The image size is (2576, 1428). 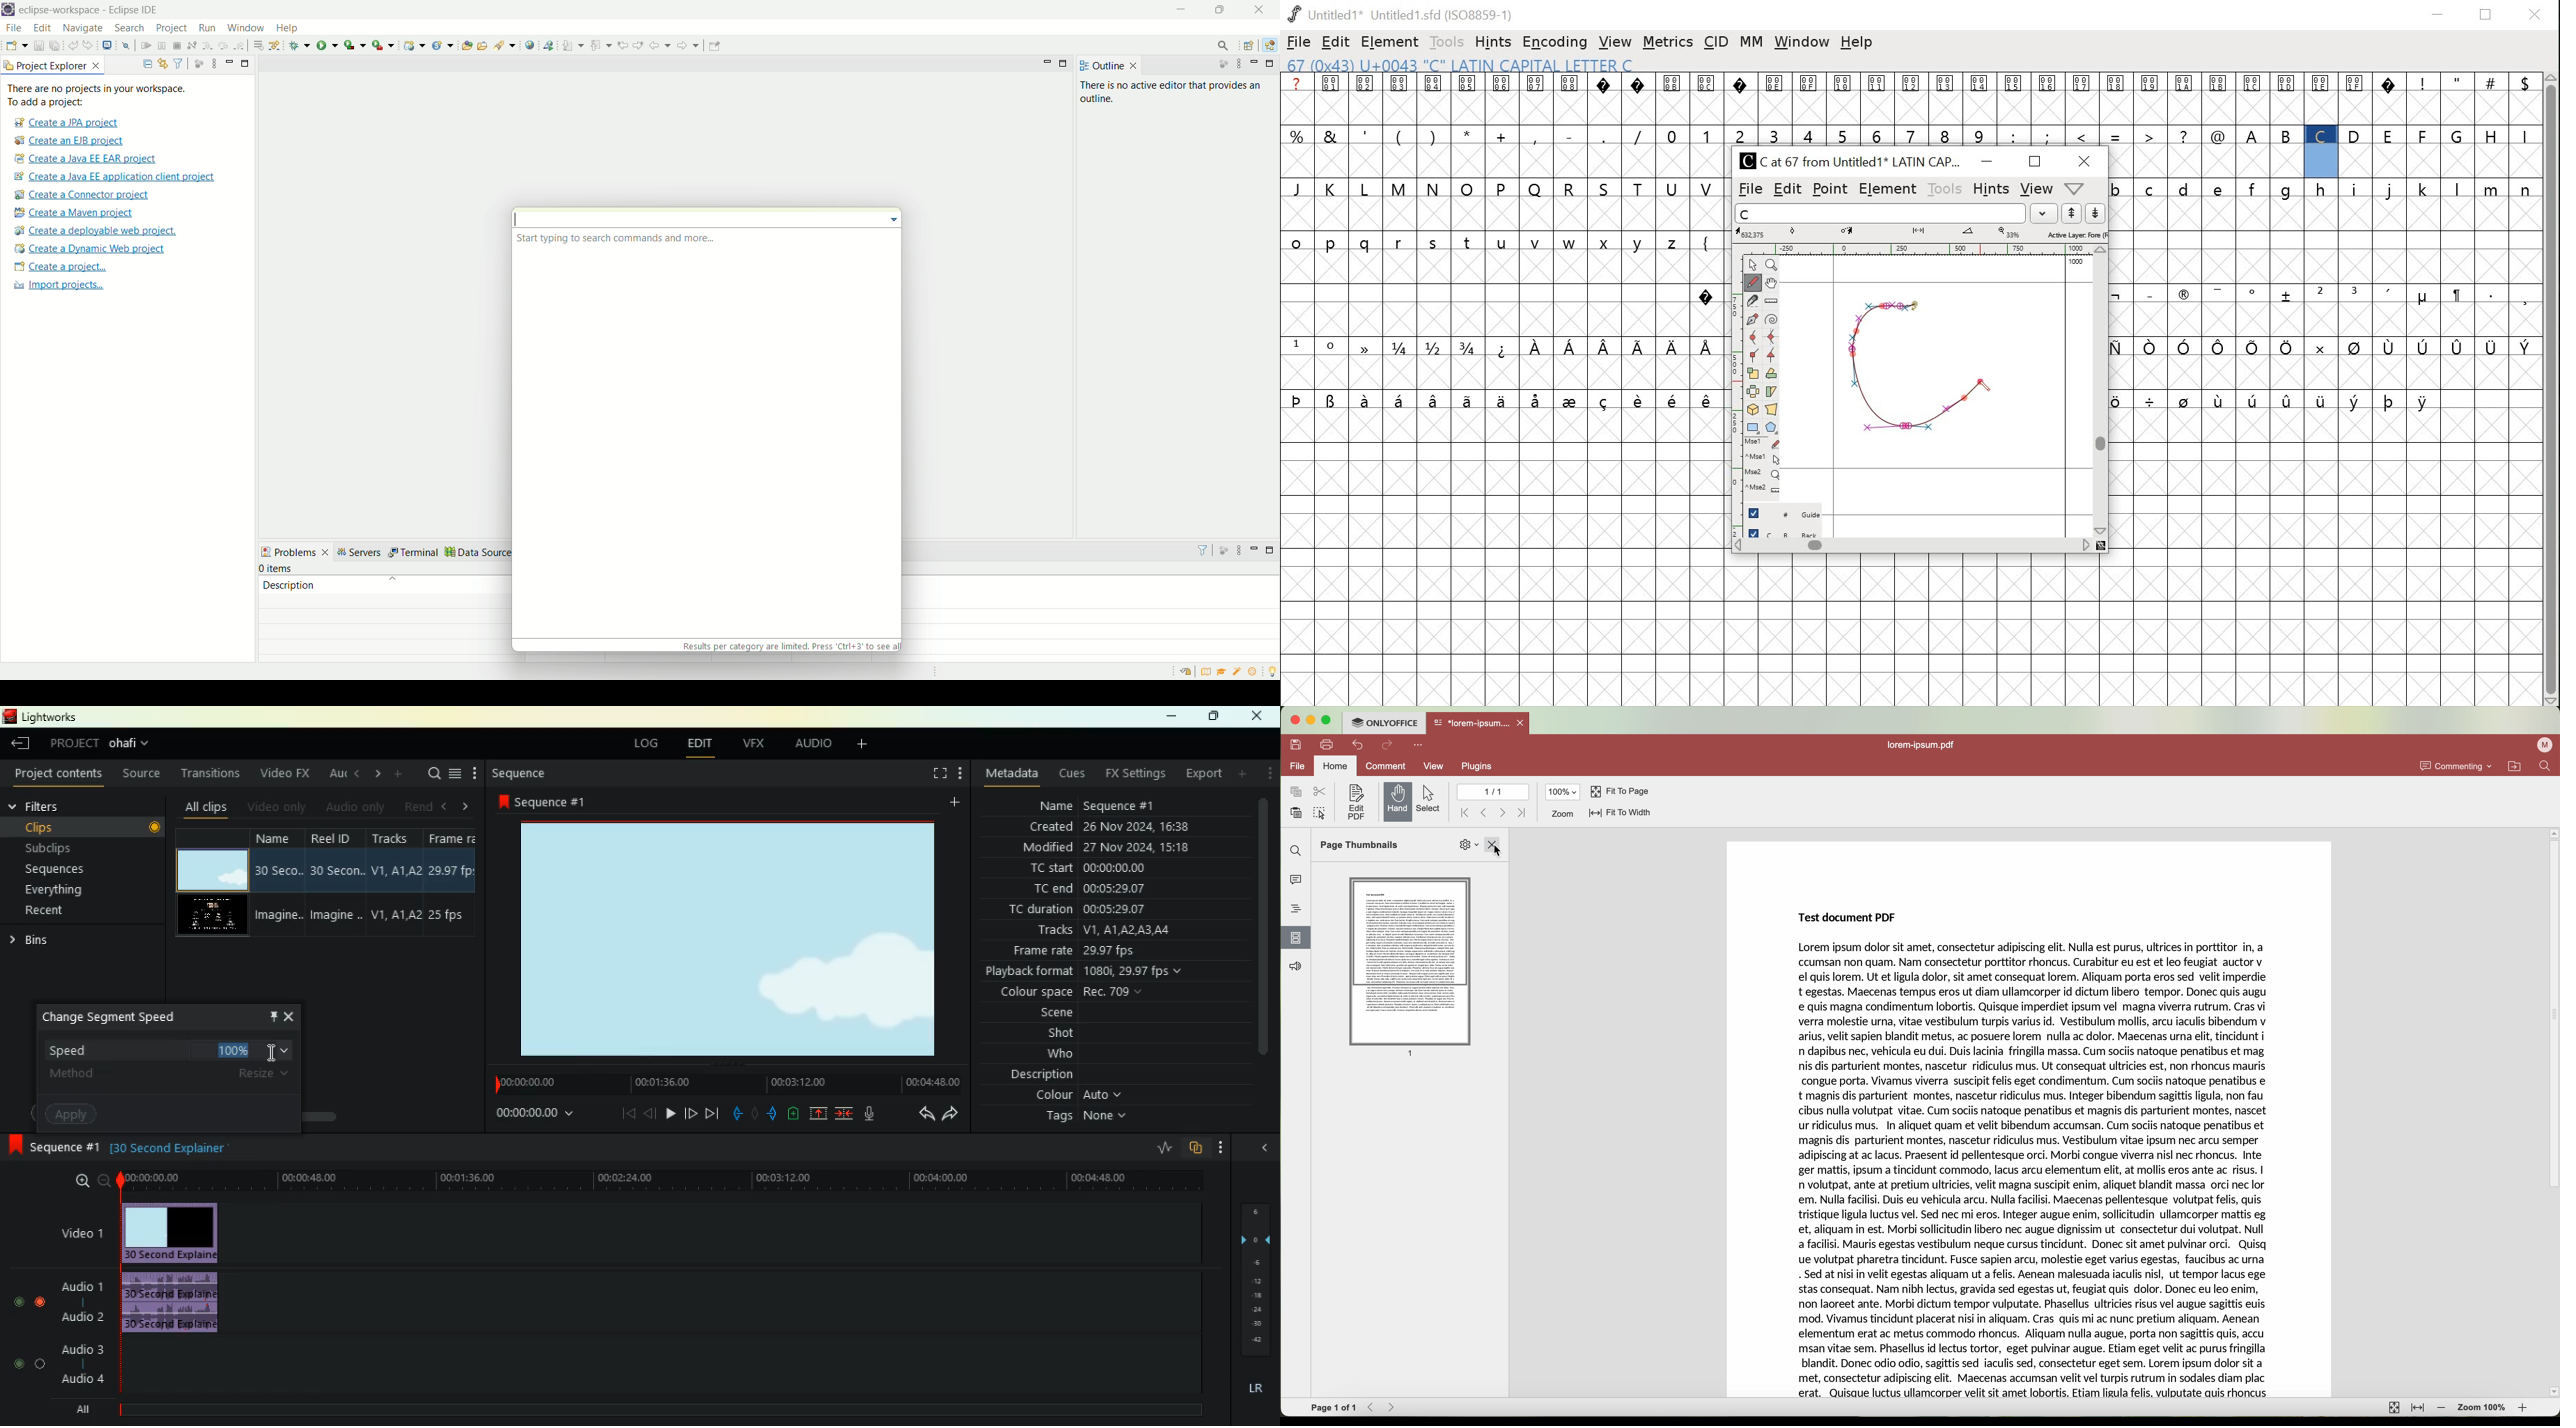 I want to click on transitions, so click(x=213, y=775).